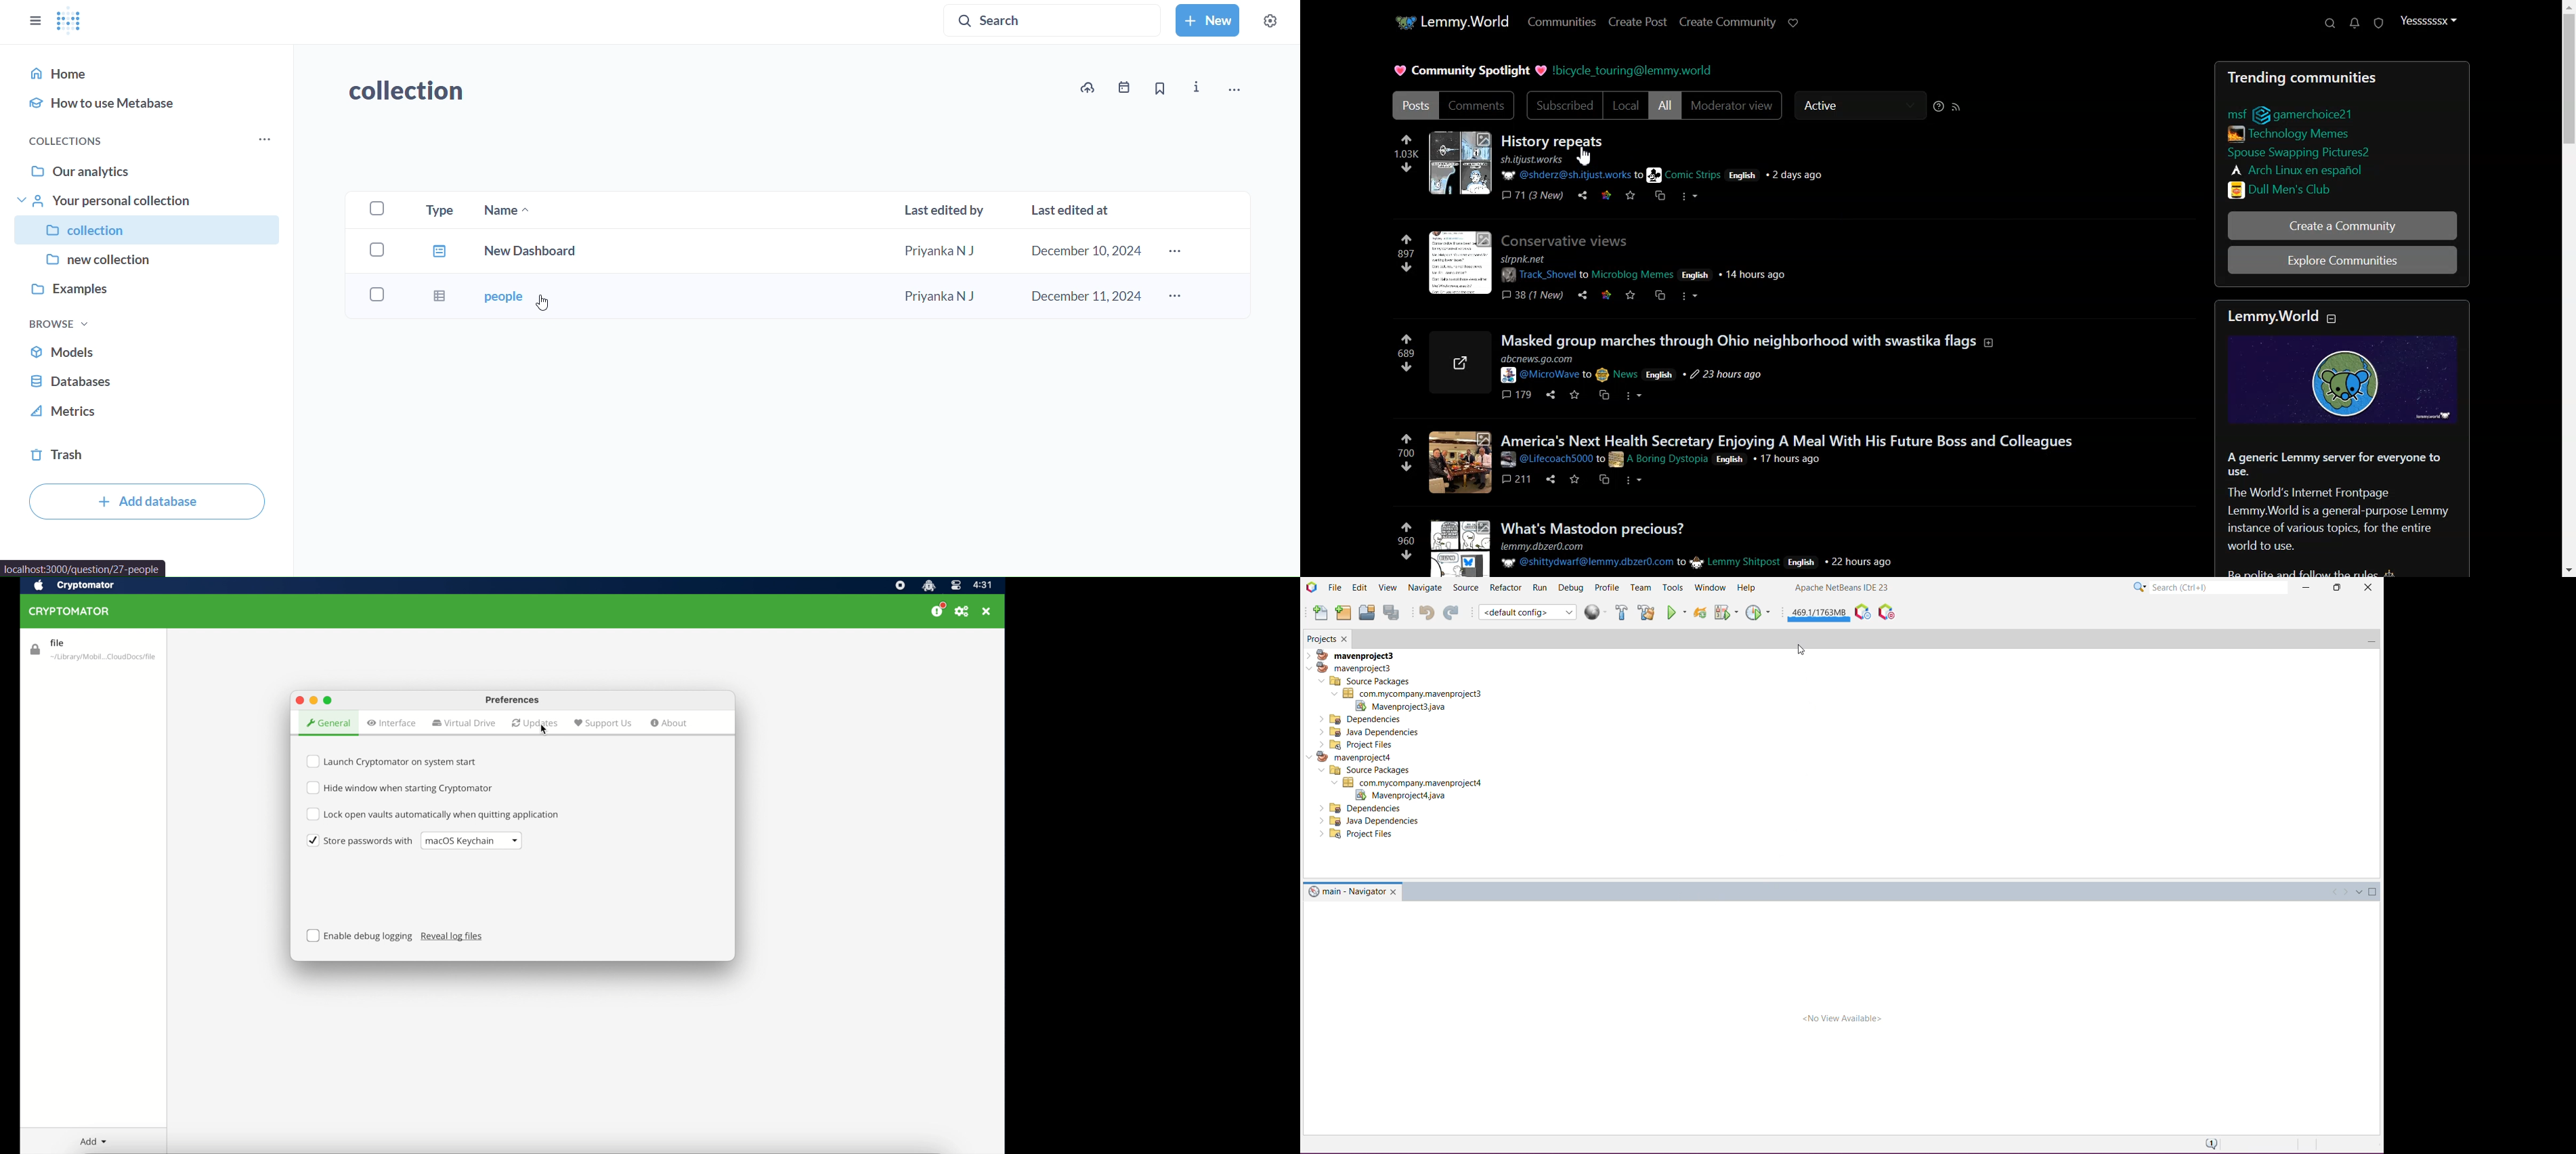 The height and width of the screenshot is (1176, 2576). Describe the element at coordinates (1550, 480) in the screenshot. I see `Share` at that location.